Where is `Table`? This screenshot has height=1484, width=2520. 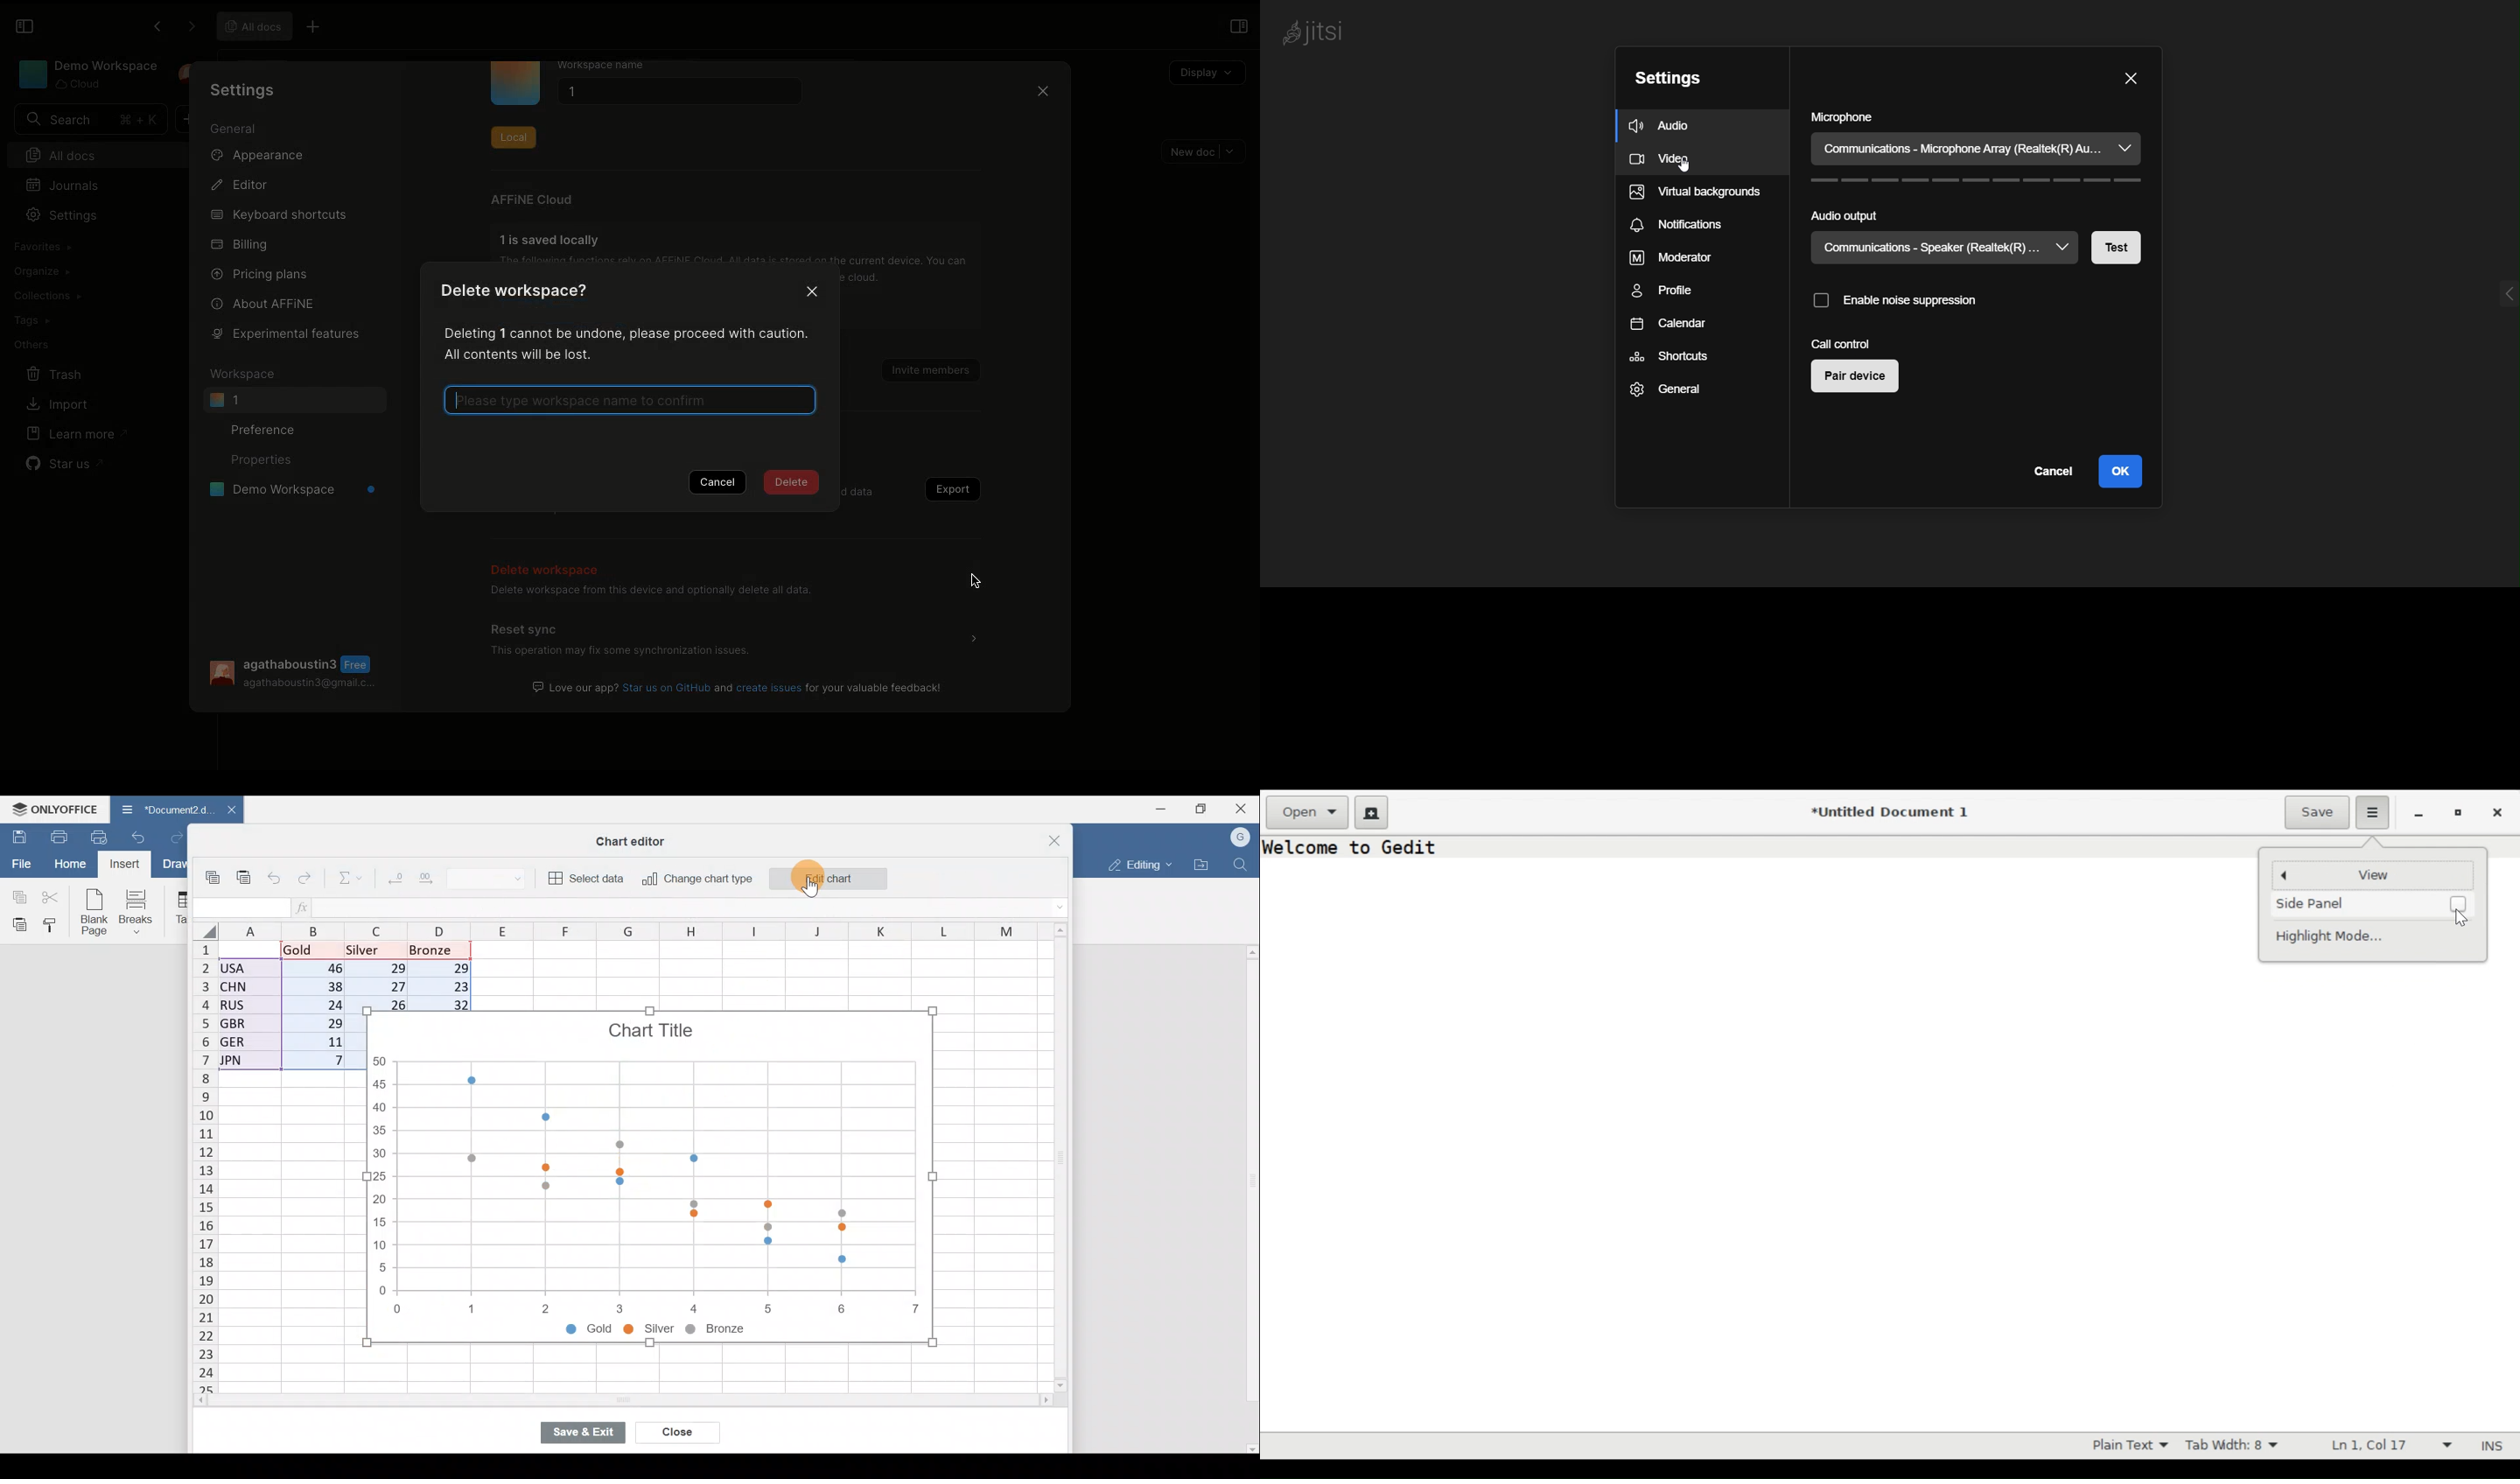
Table is located at coordinates (180, 909).